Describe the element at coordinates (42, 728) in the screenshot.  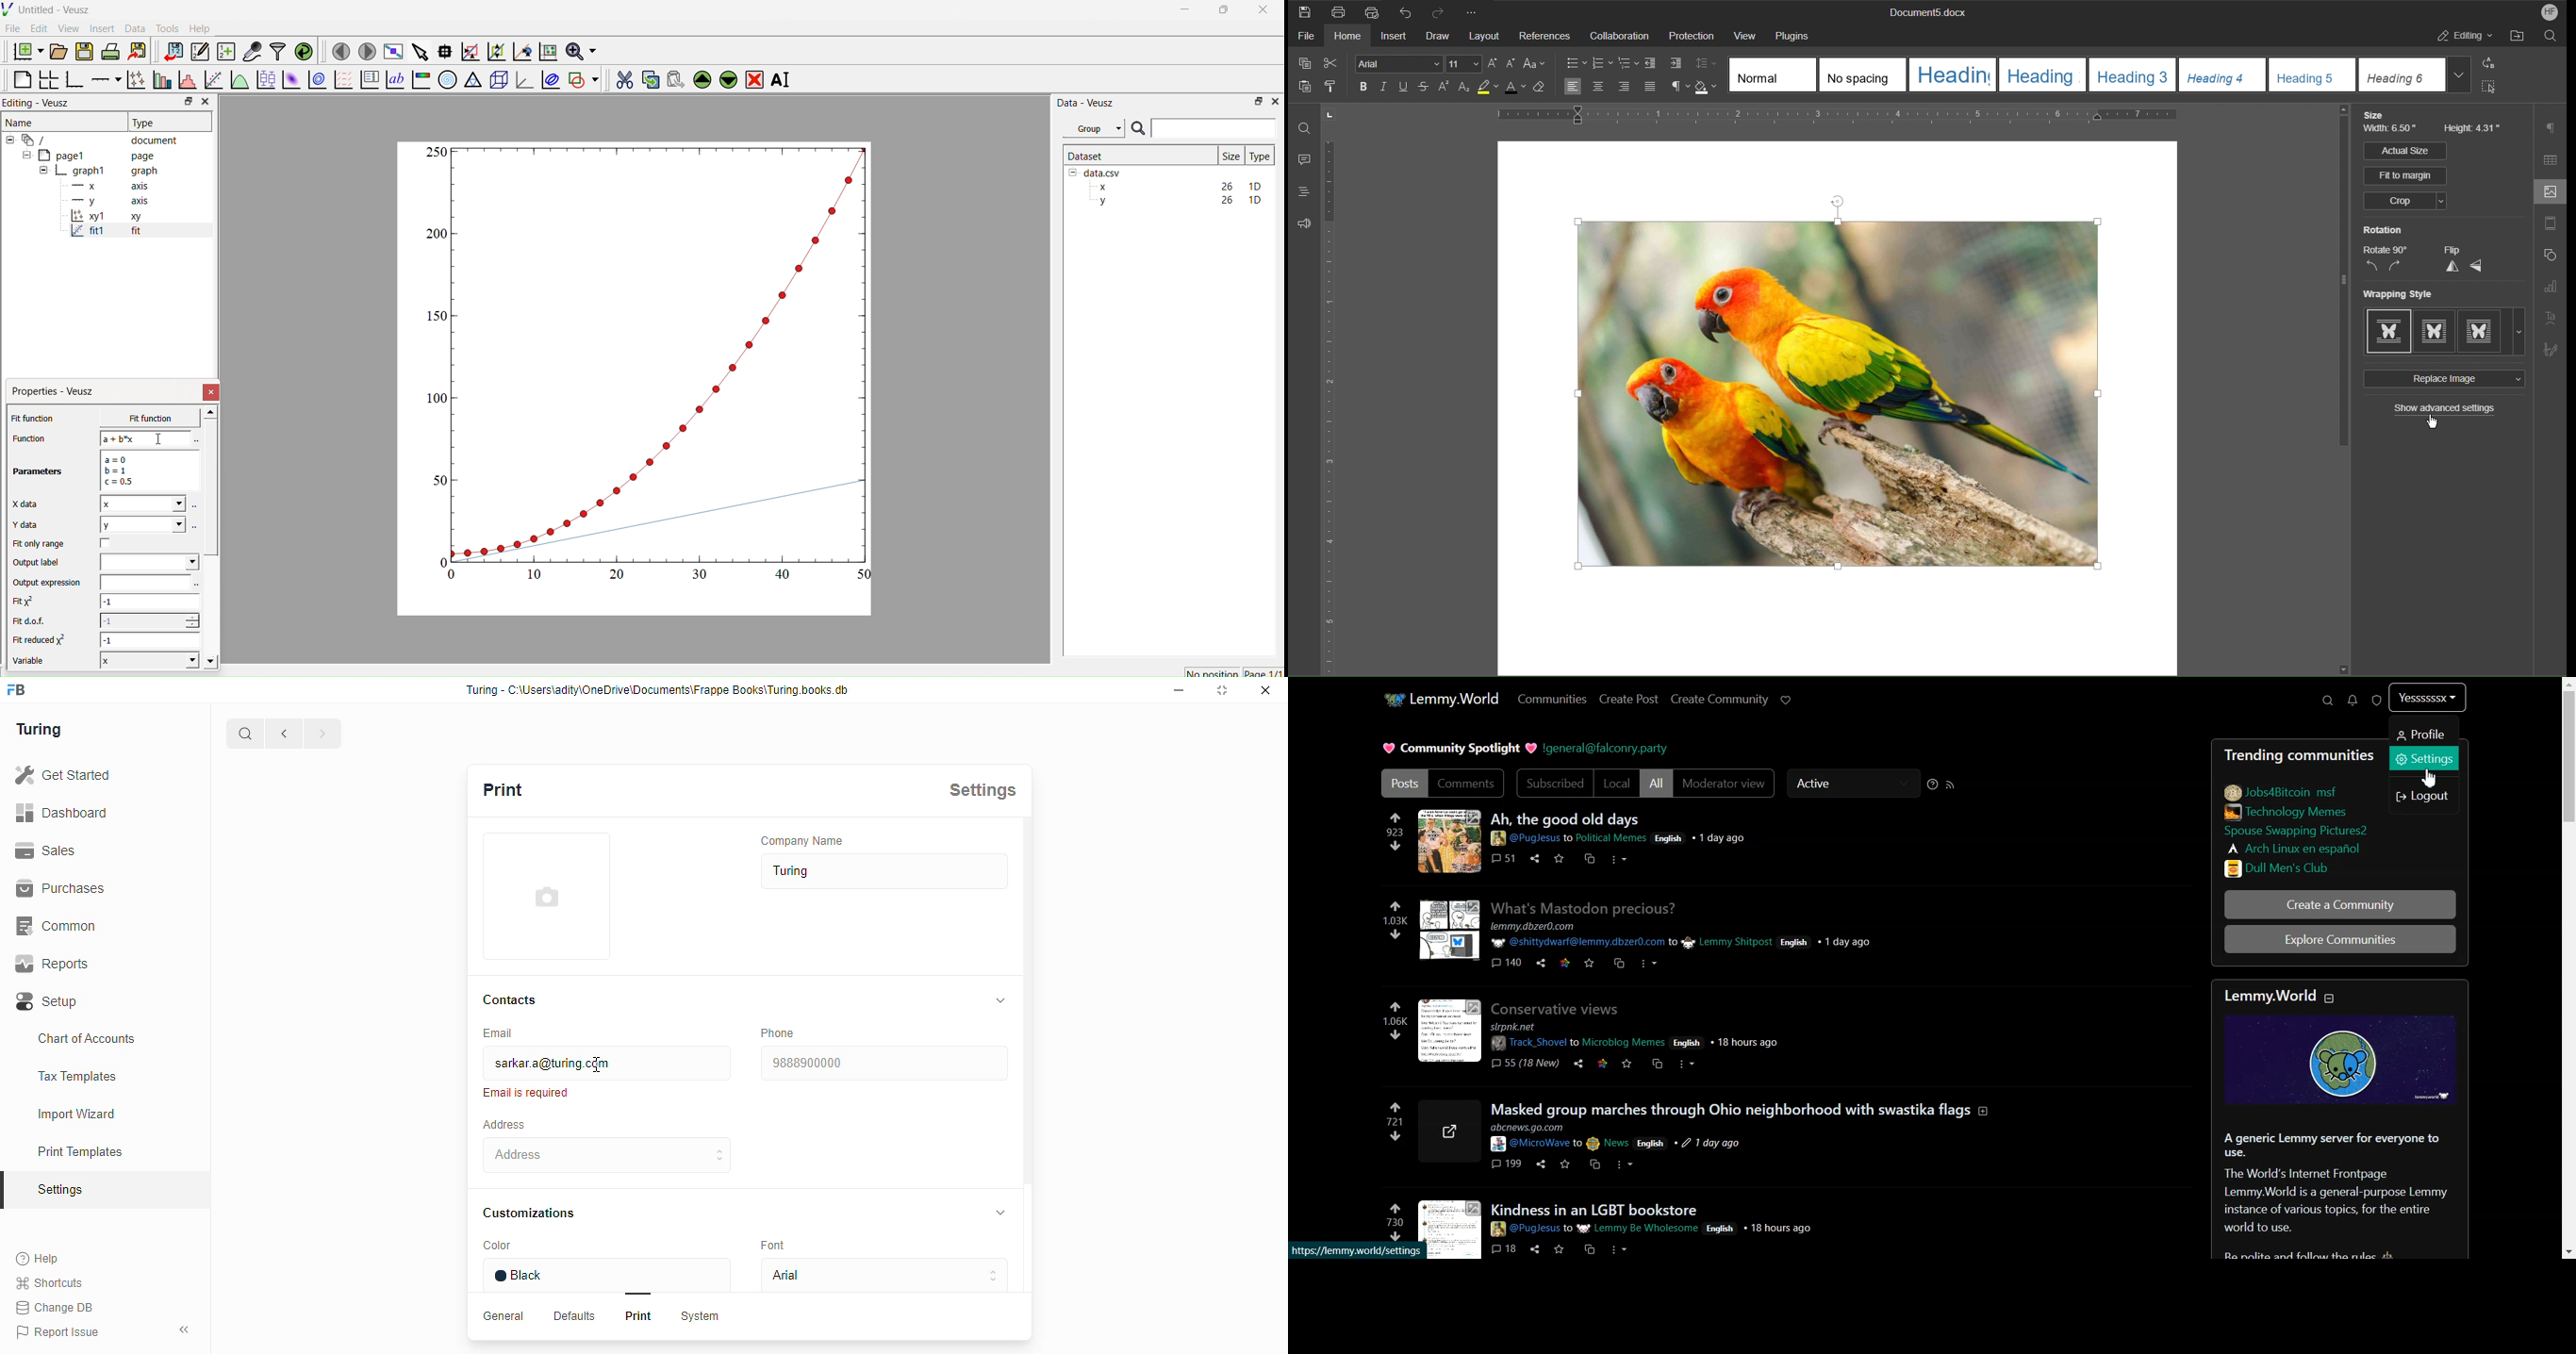
I see `Turing` at that location.